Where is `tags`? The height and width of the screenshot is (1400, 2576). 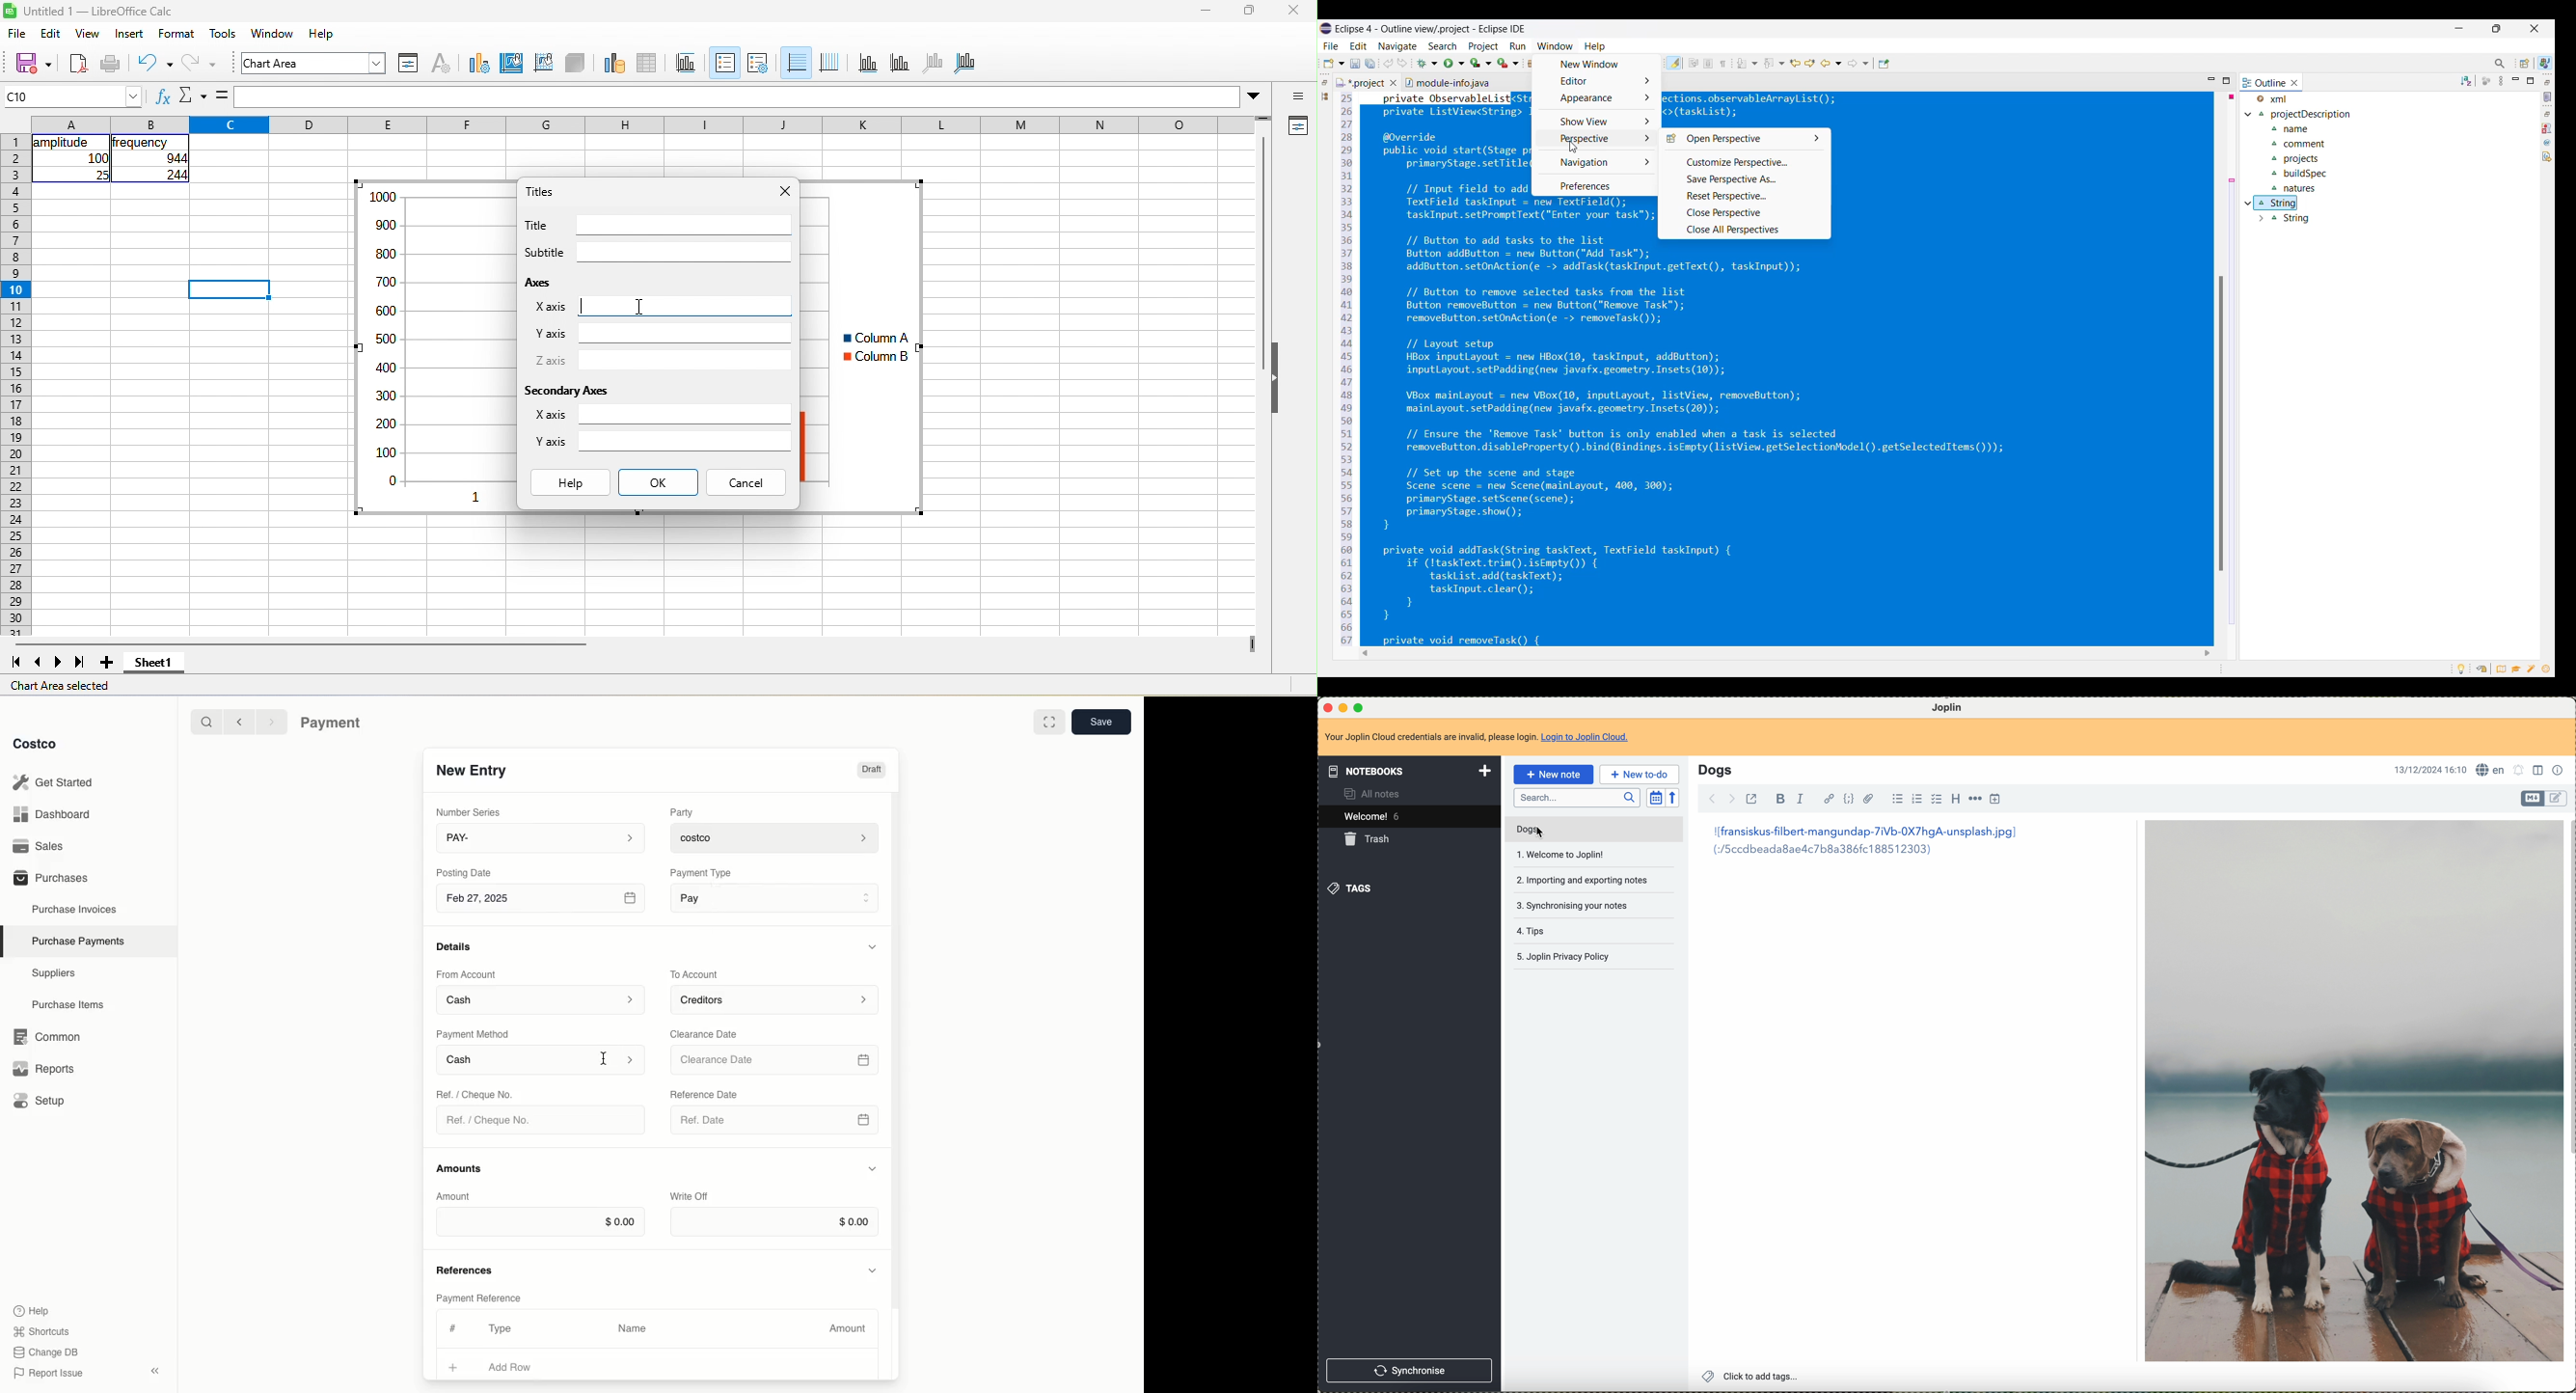
tags is located at coordinates (1353, 890).